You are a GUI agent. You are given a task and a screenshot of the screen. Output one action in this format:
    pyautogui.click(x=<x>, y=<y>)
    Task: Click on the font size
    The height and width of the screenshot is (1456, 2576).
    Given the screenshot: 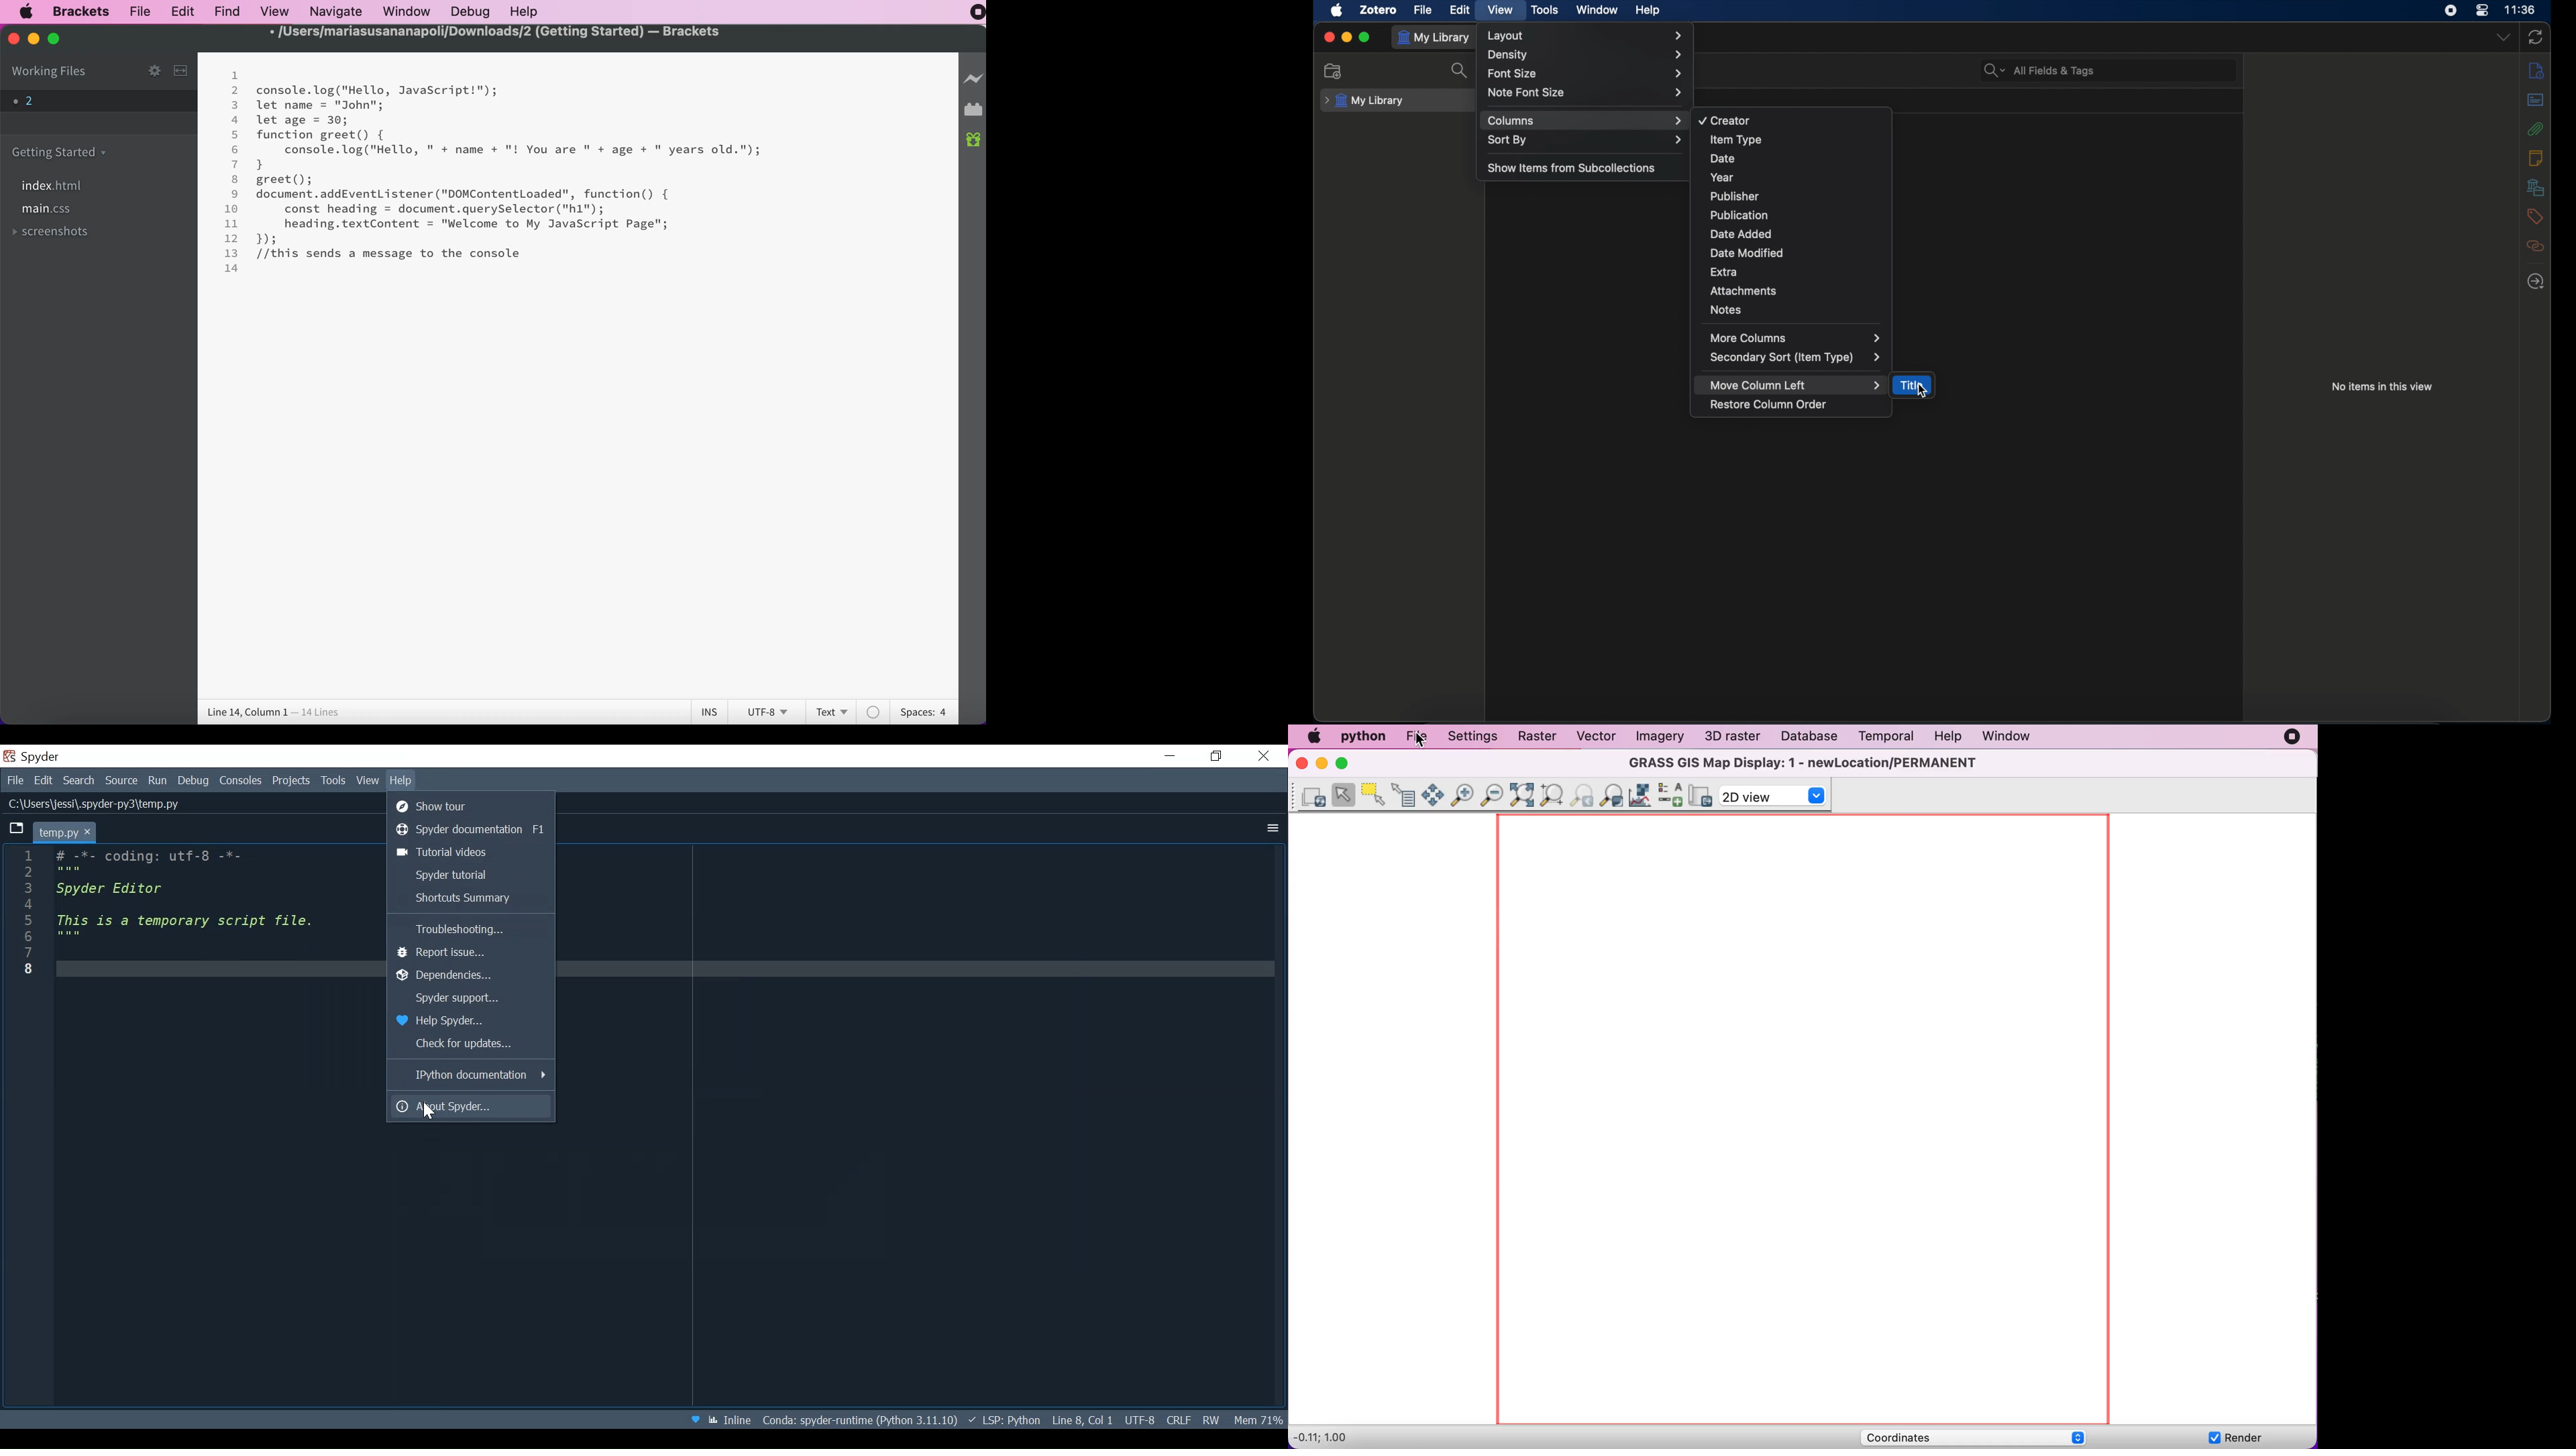 What is the action you would take?
    pyautogui.click(x=1585, y=74)
    